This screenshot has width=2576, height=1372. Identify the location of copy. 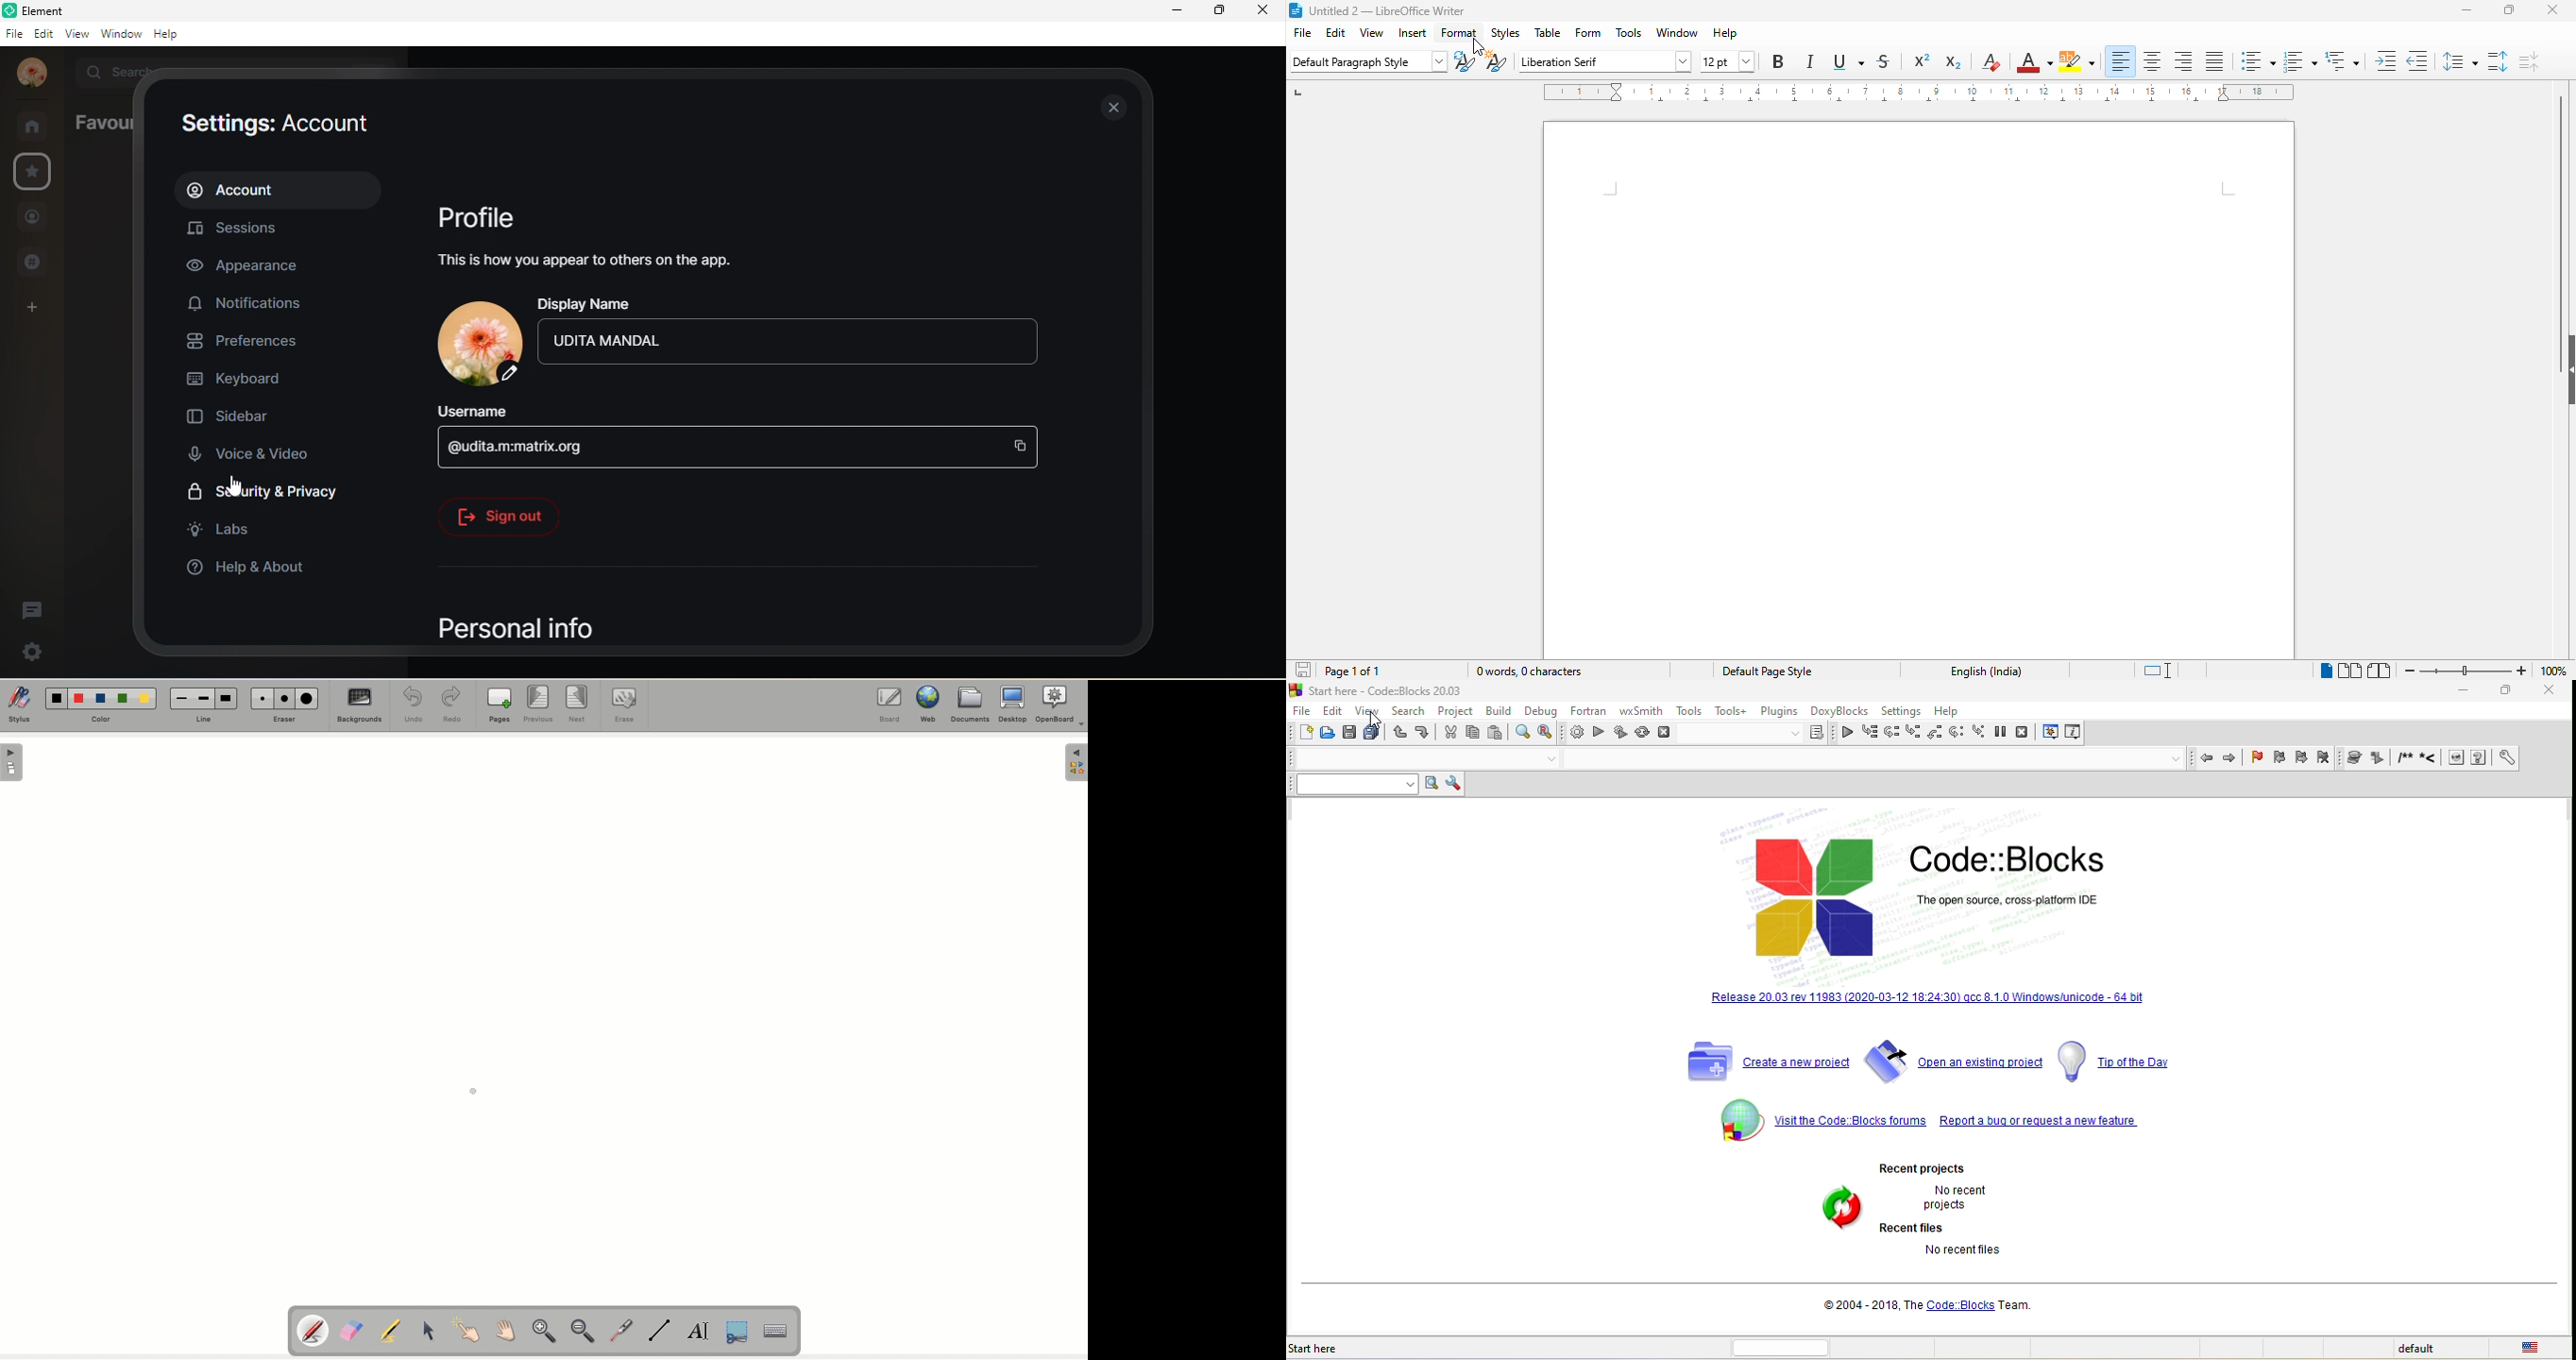
(1474, 733).